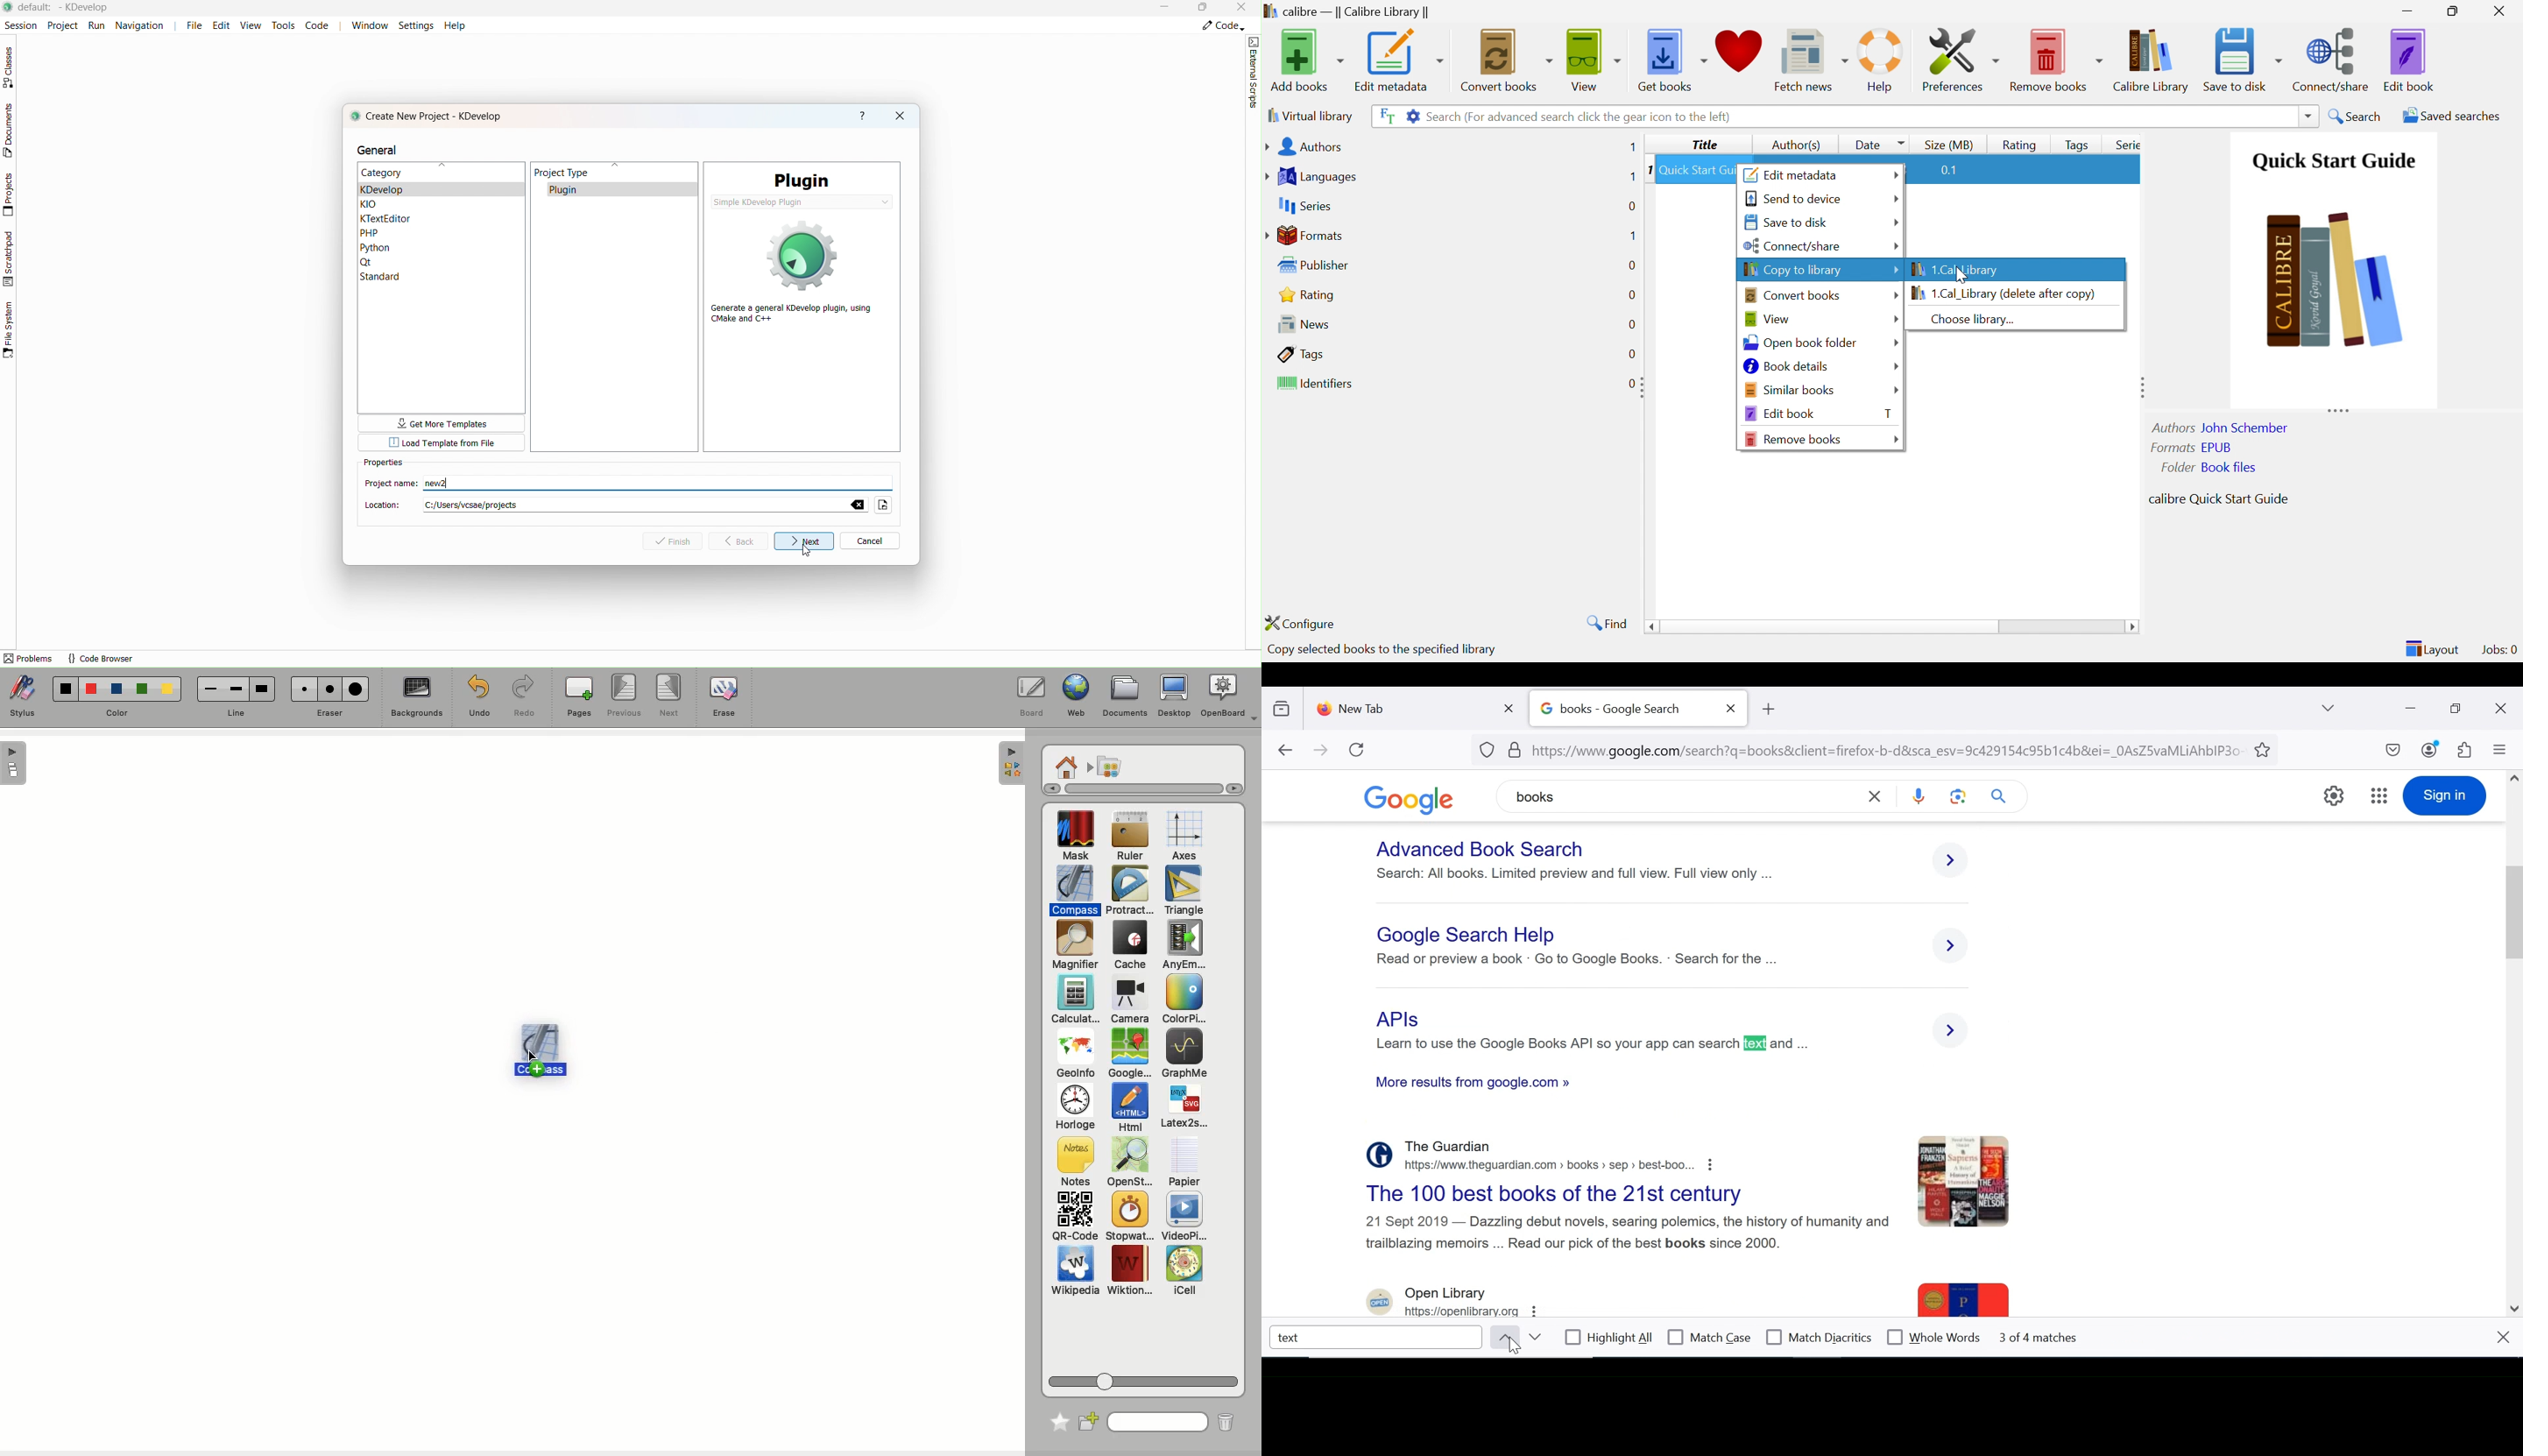 The image size is (2548, 1456). I want to click on Publisher, so click(1311, 263).